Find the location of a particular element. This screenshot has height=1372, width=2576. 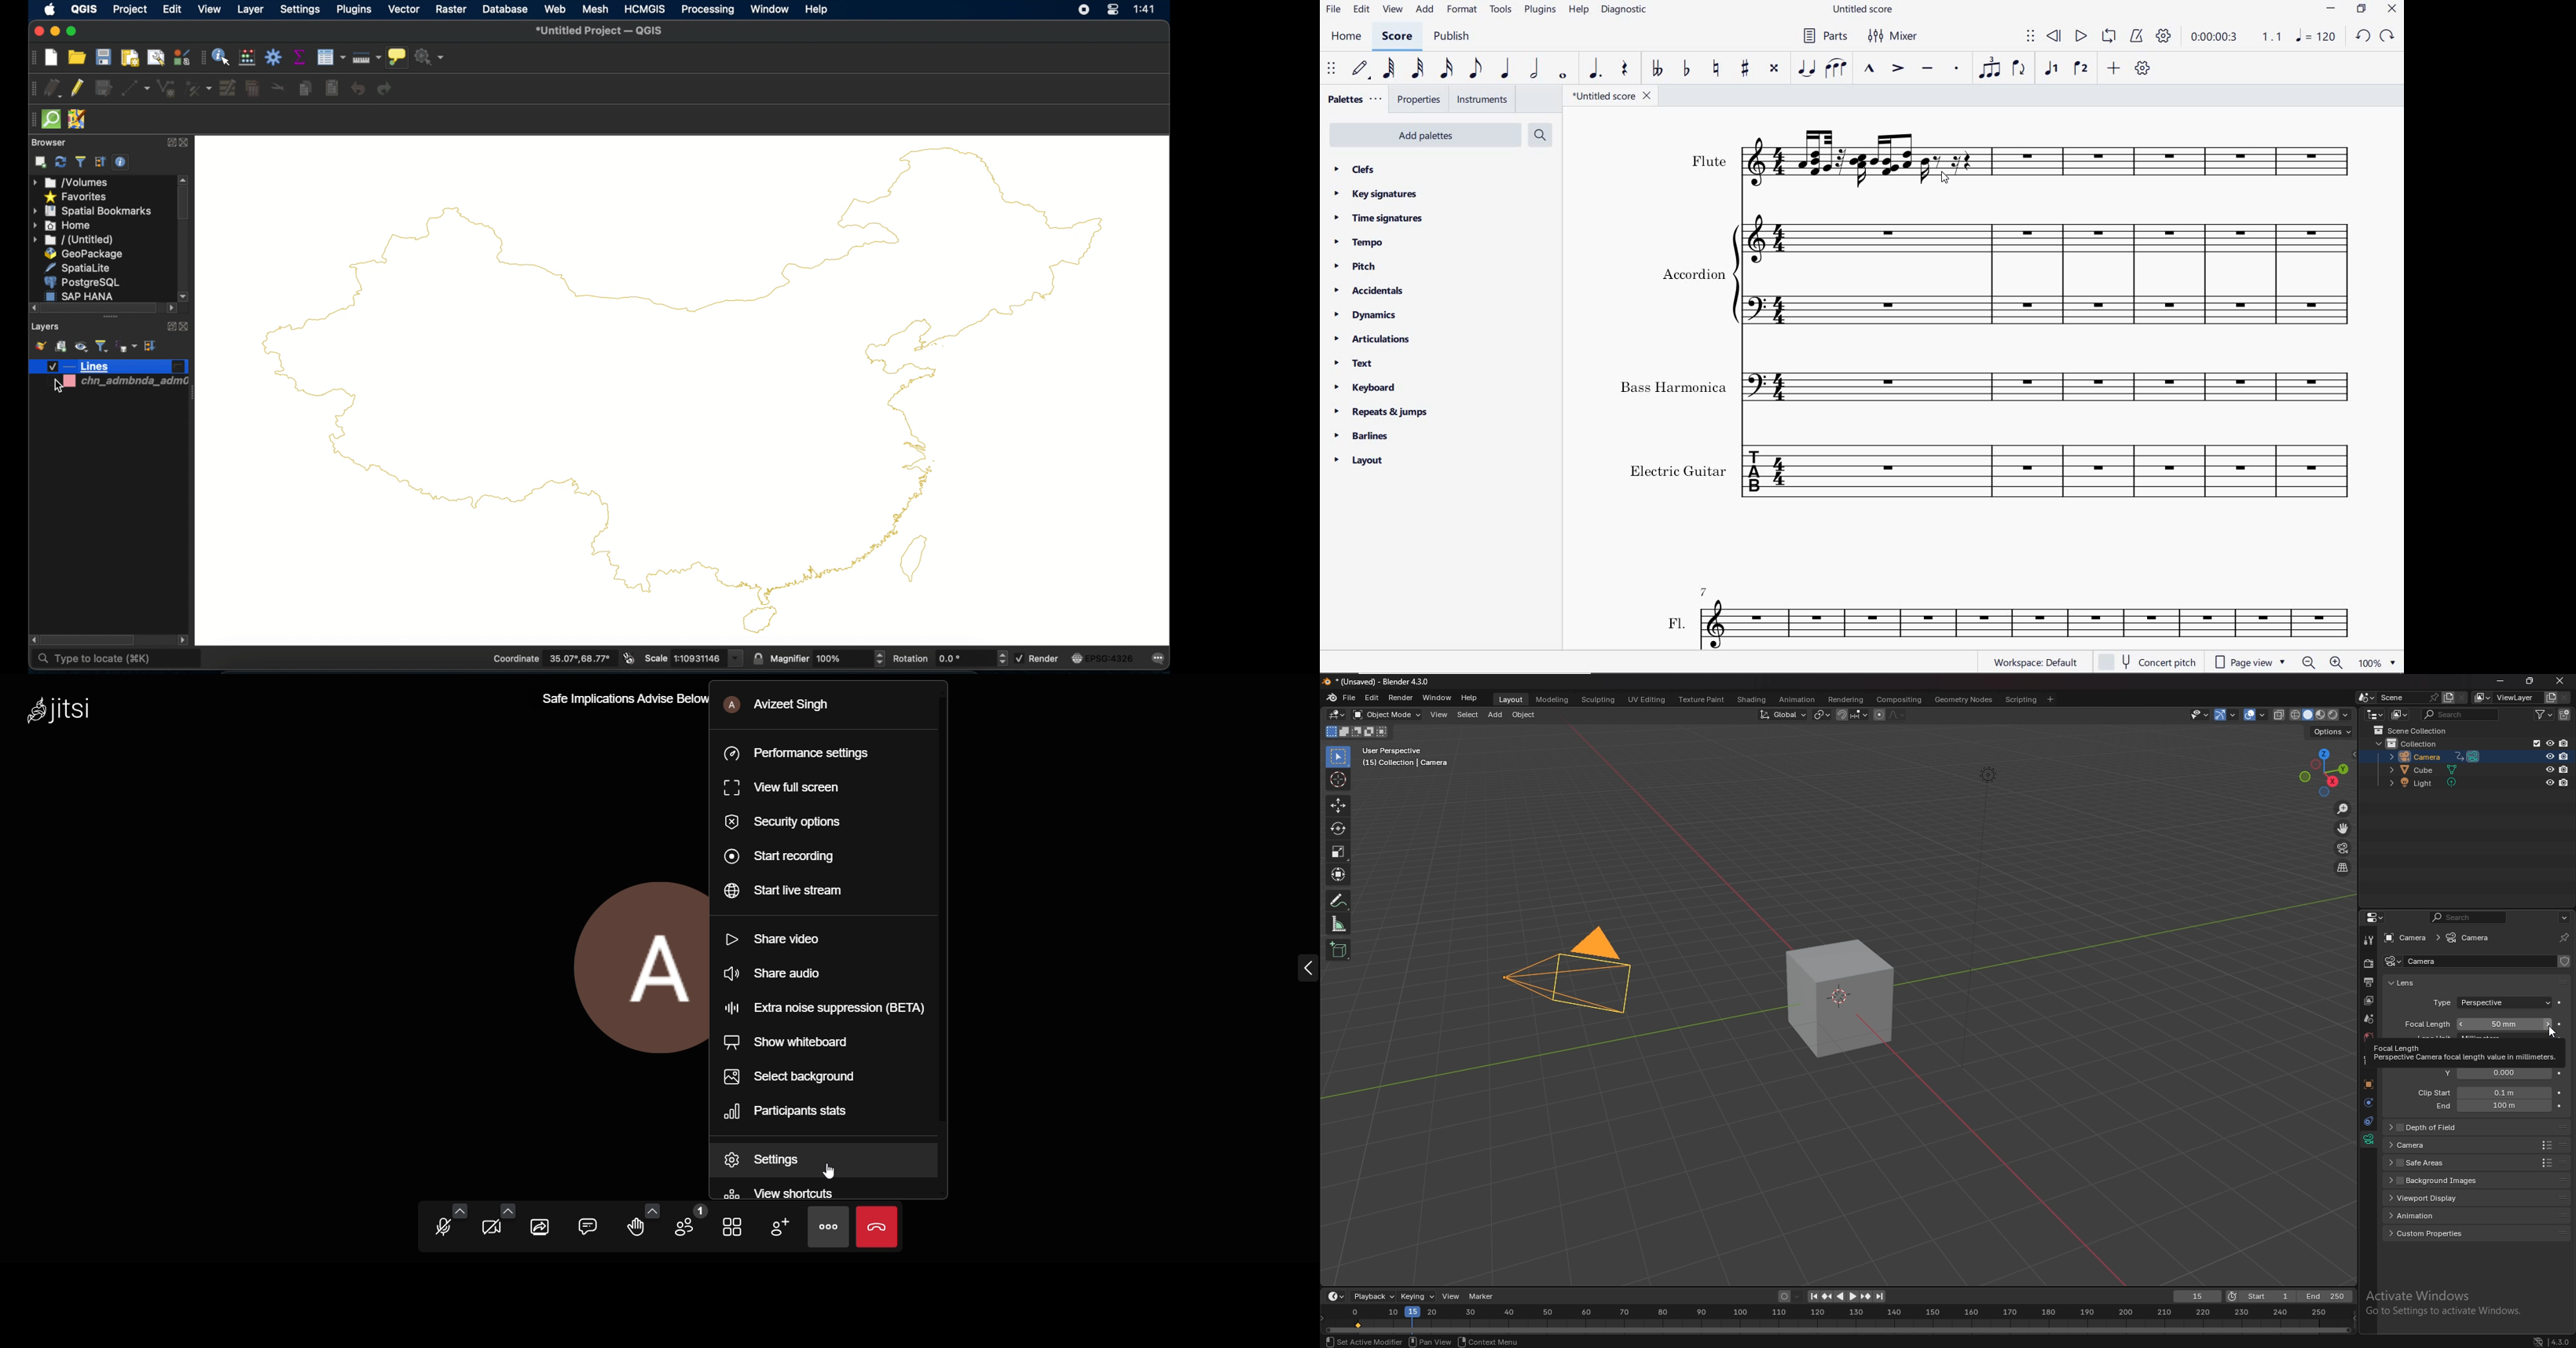

quick osm is located at coordinates (52, 120).